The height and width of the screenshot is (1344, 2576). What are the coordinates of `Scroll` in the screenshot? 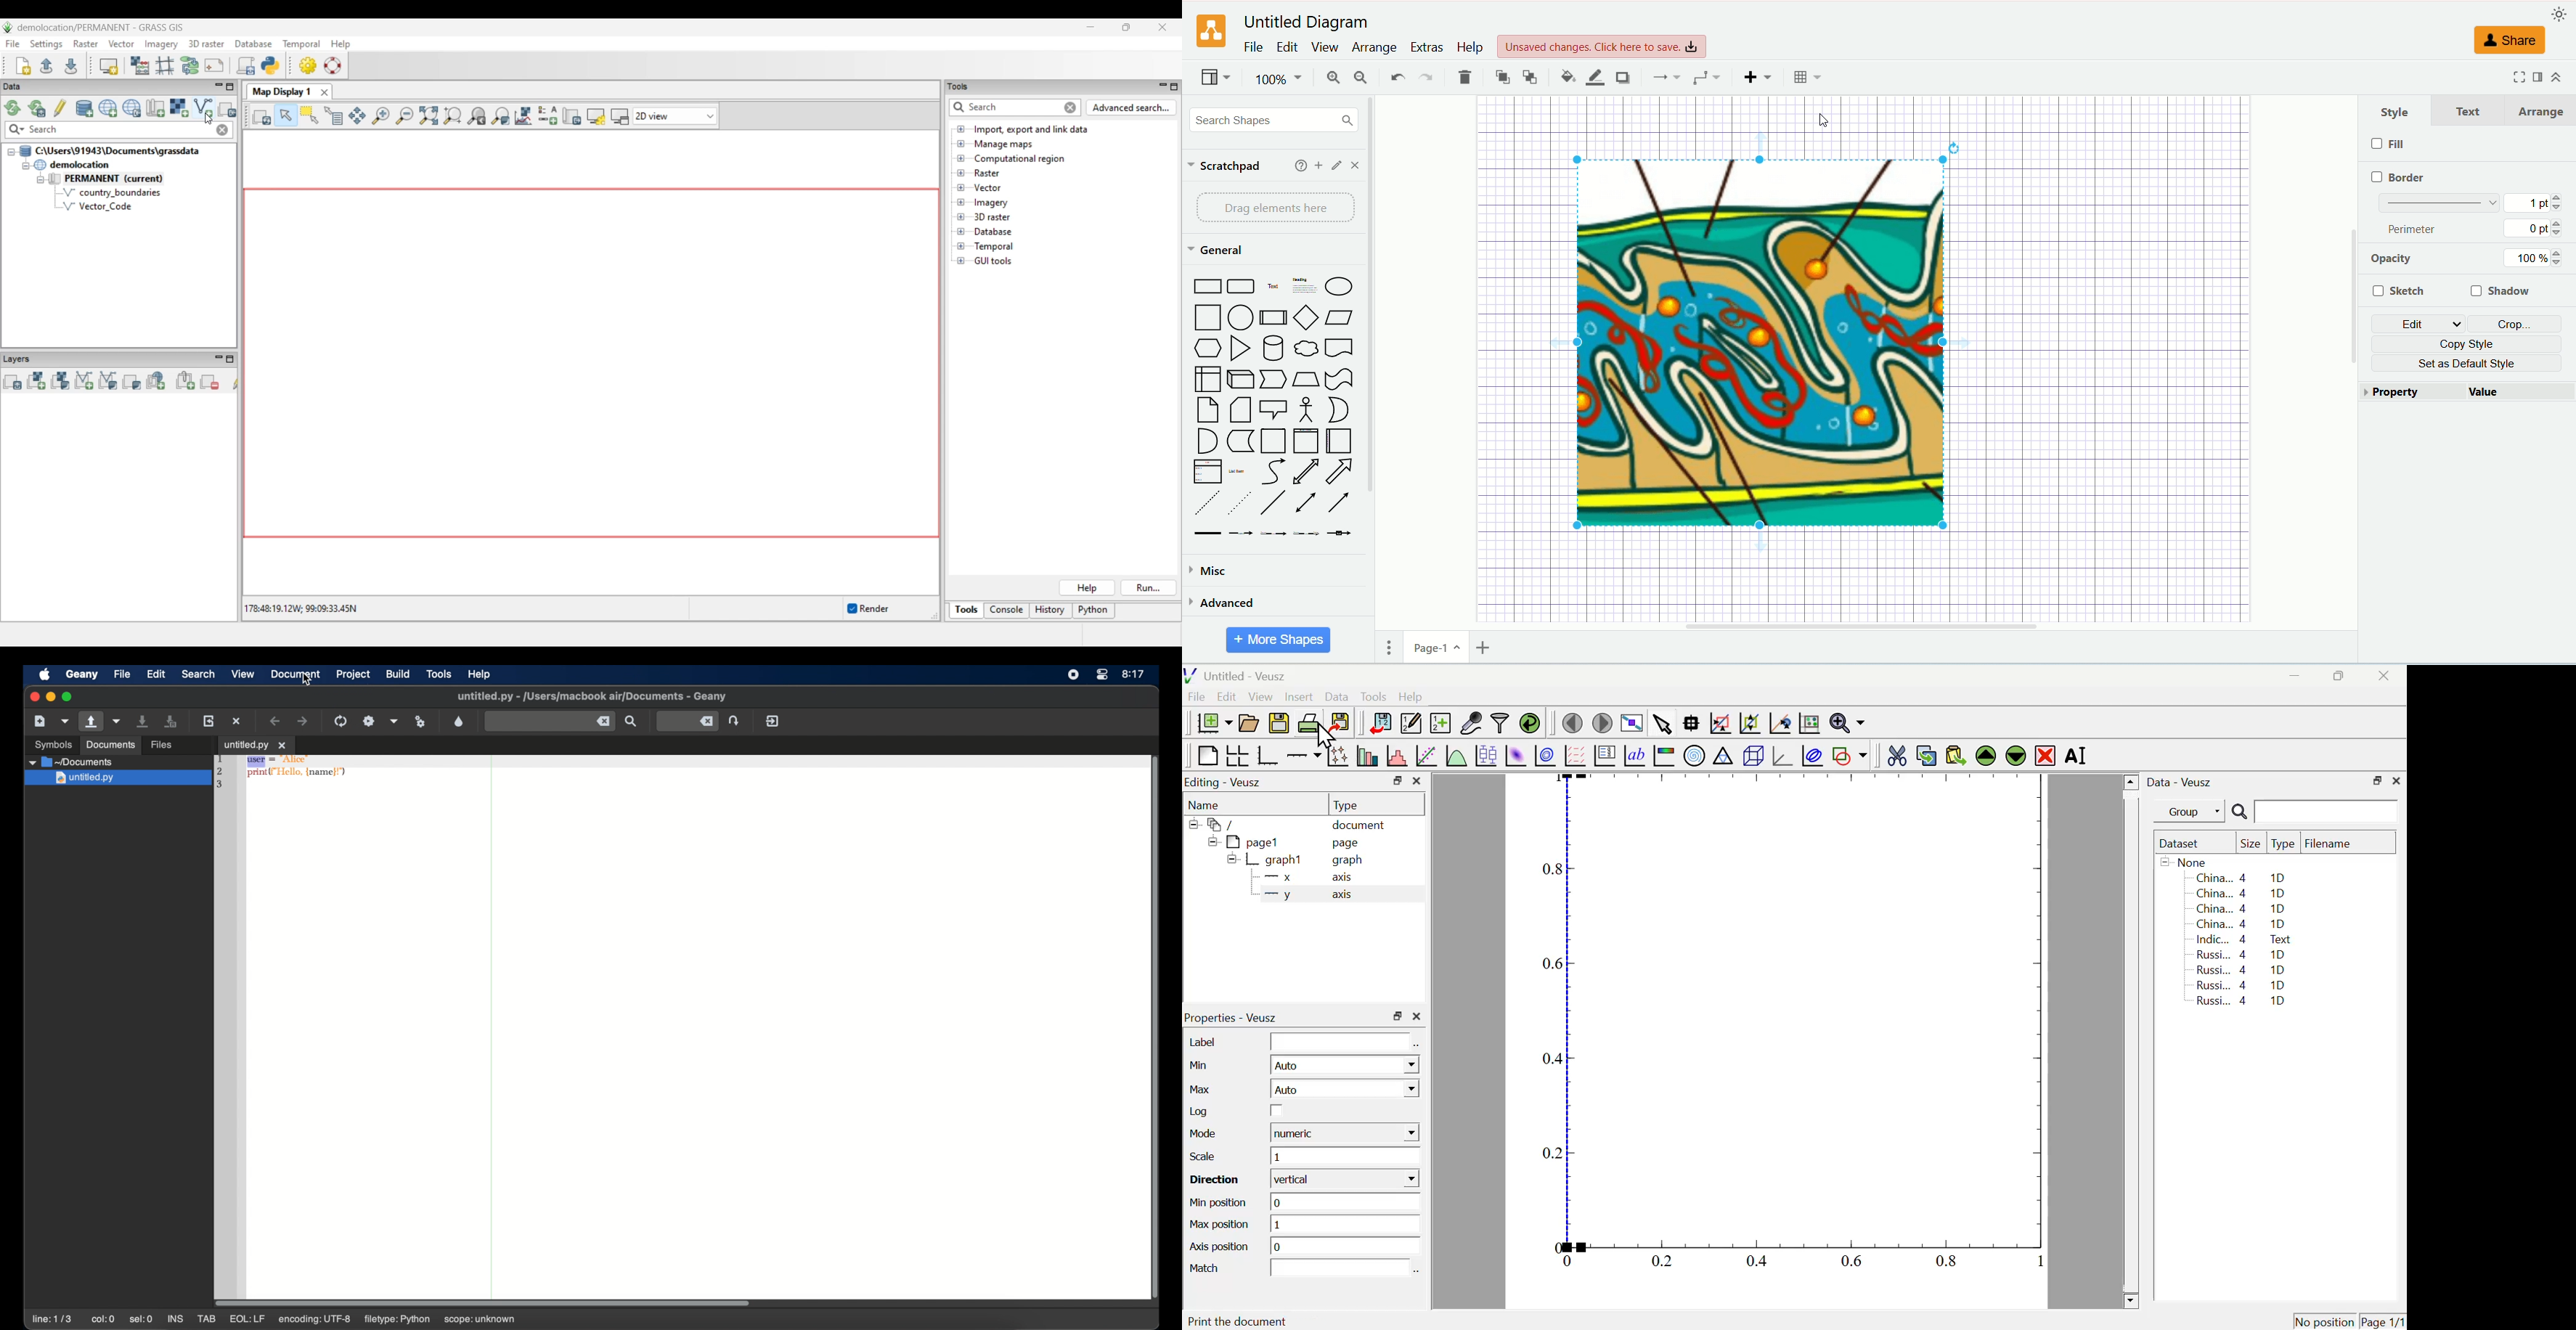 It's located at (2132, 1042).